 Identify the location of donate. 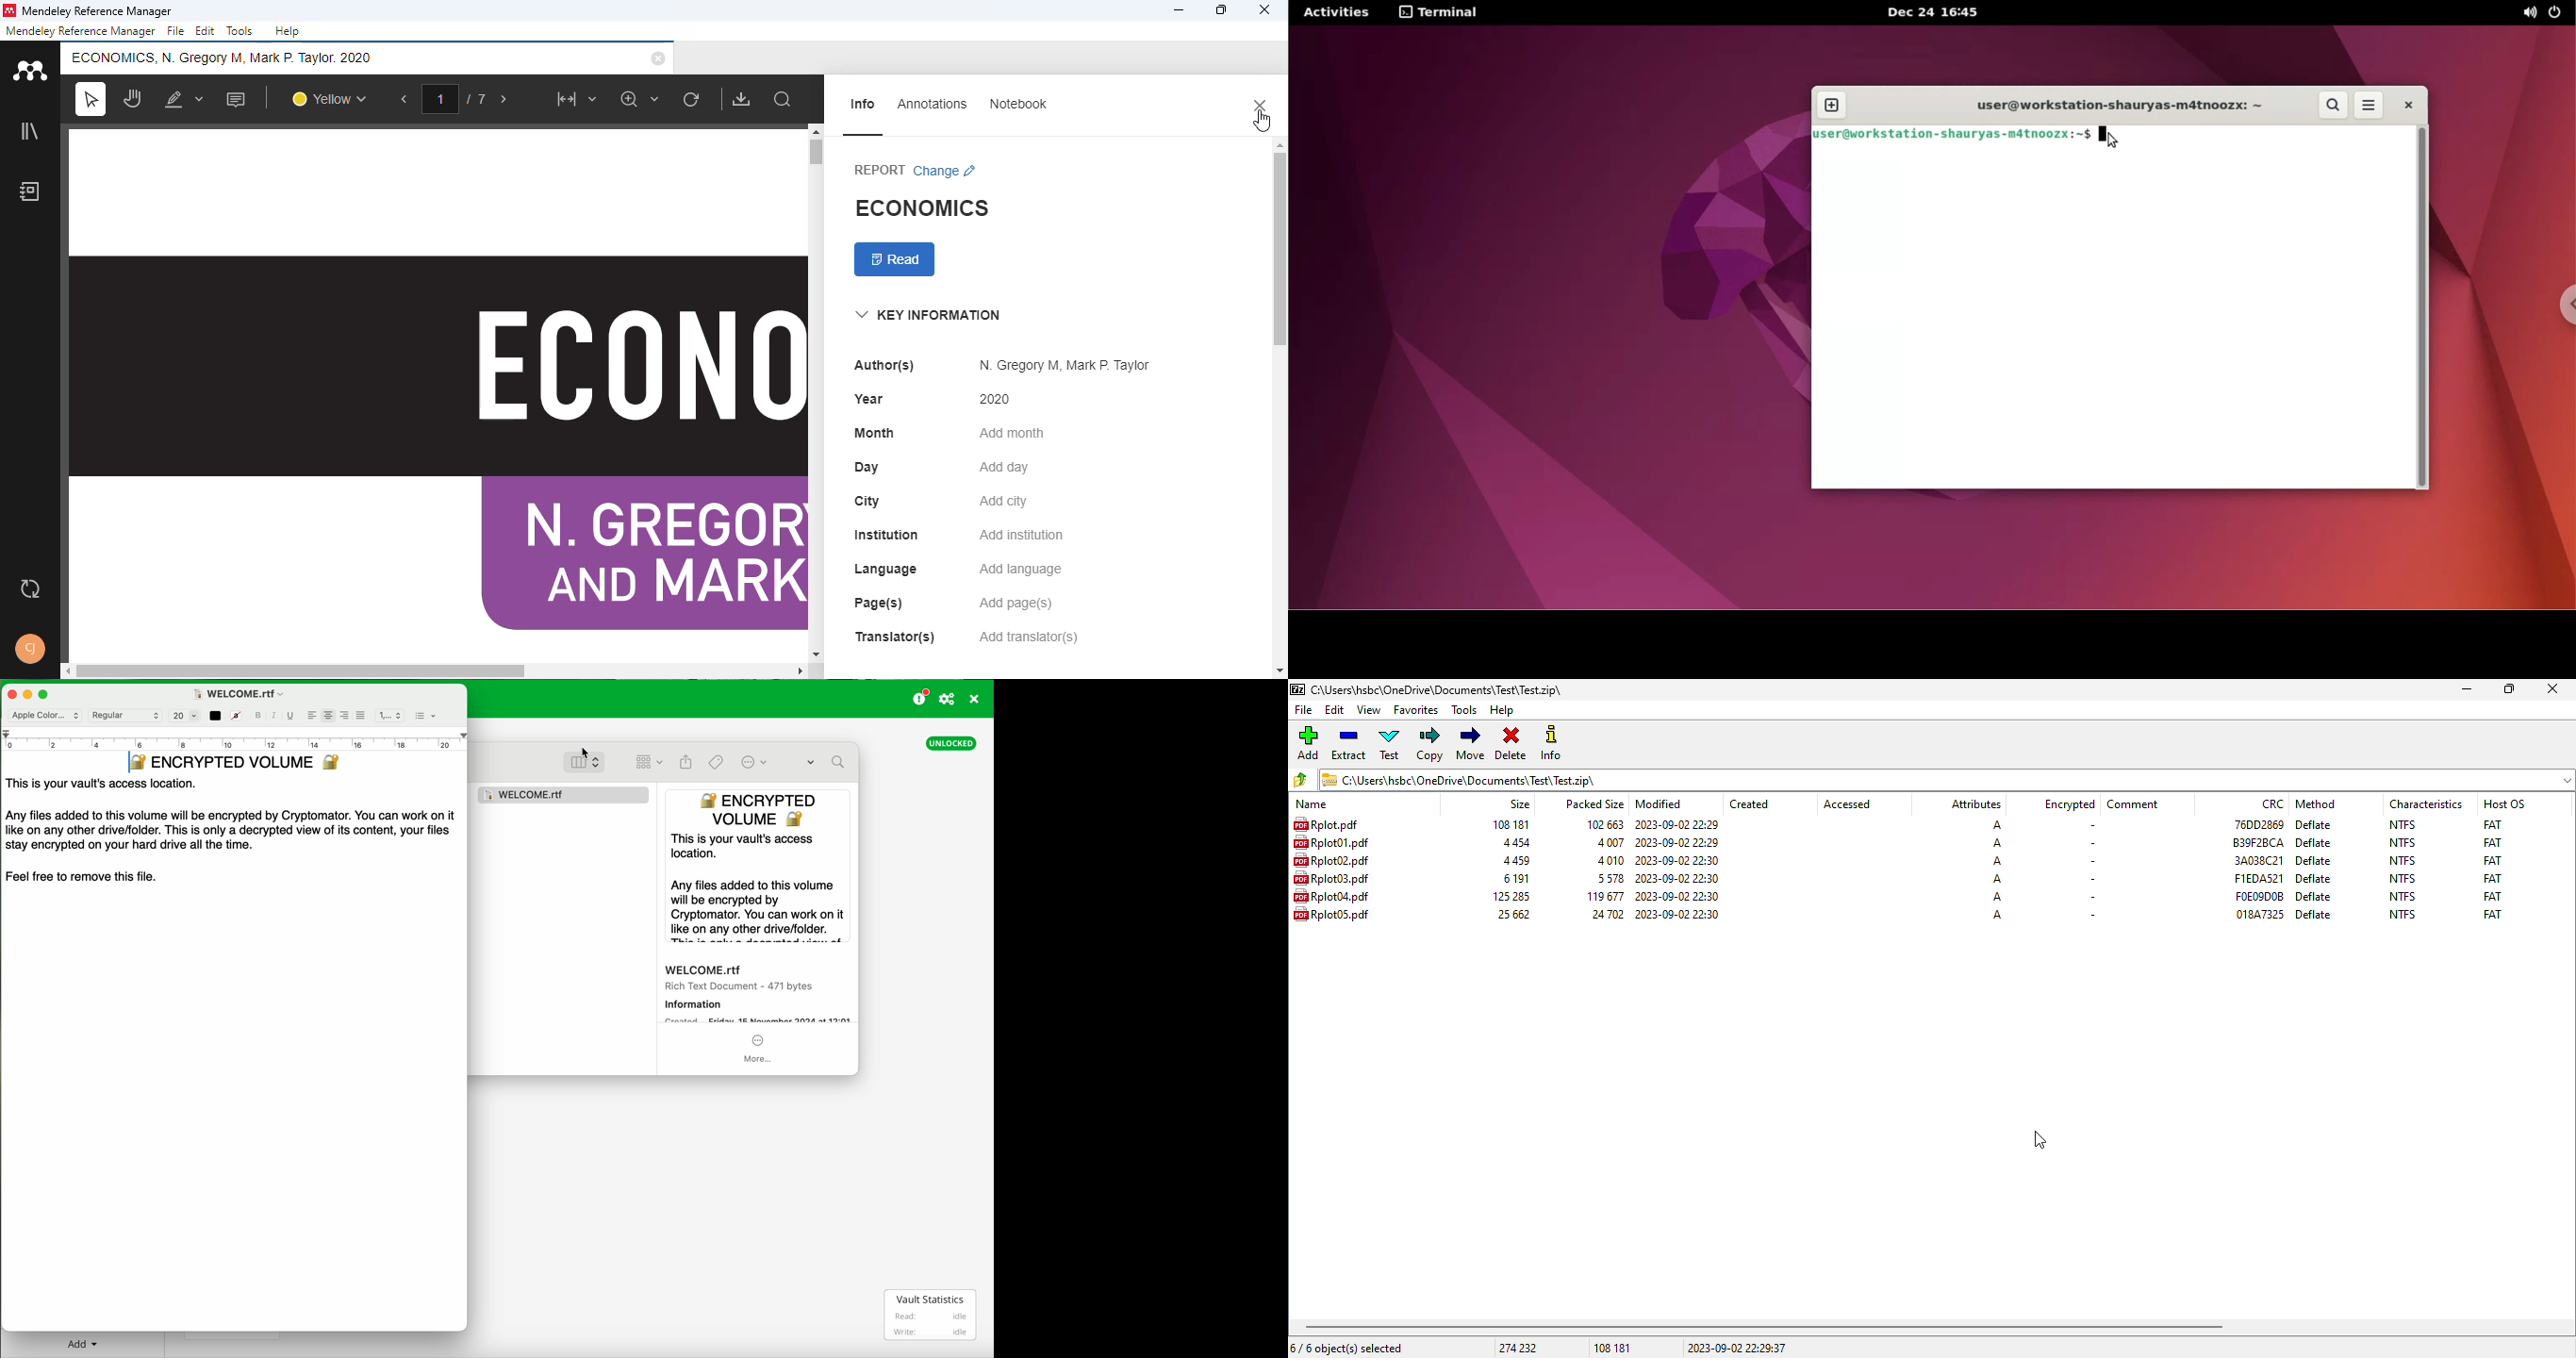
(921, 697).